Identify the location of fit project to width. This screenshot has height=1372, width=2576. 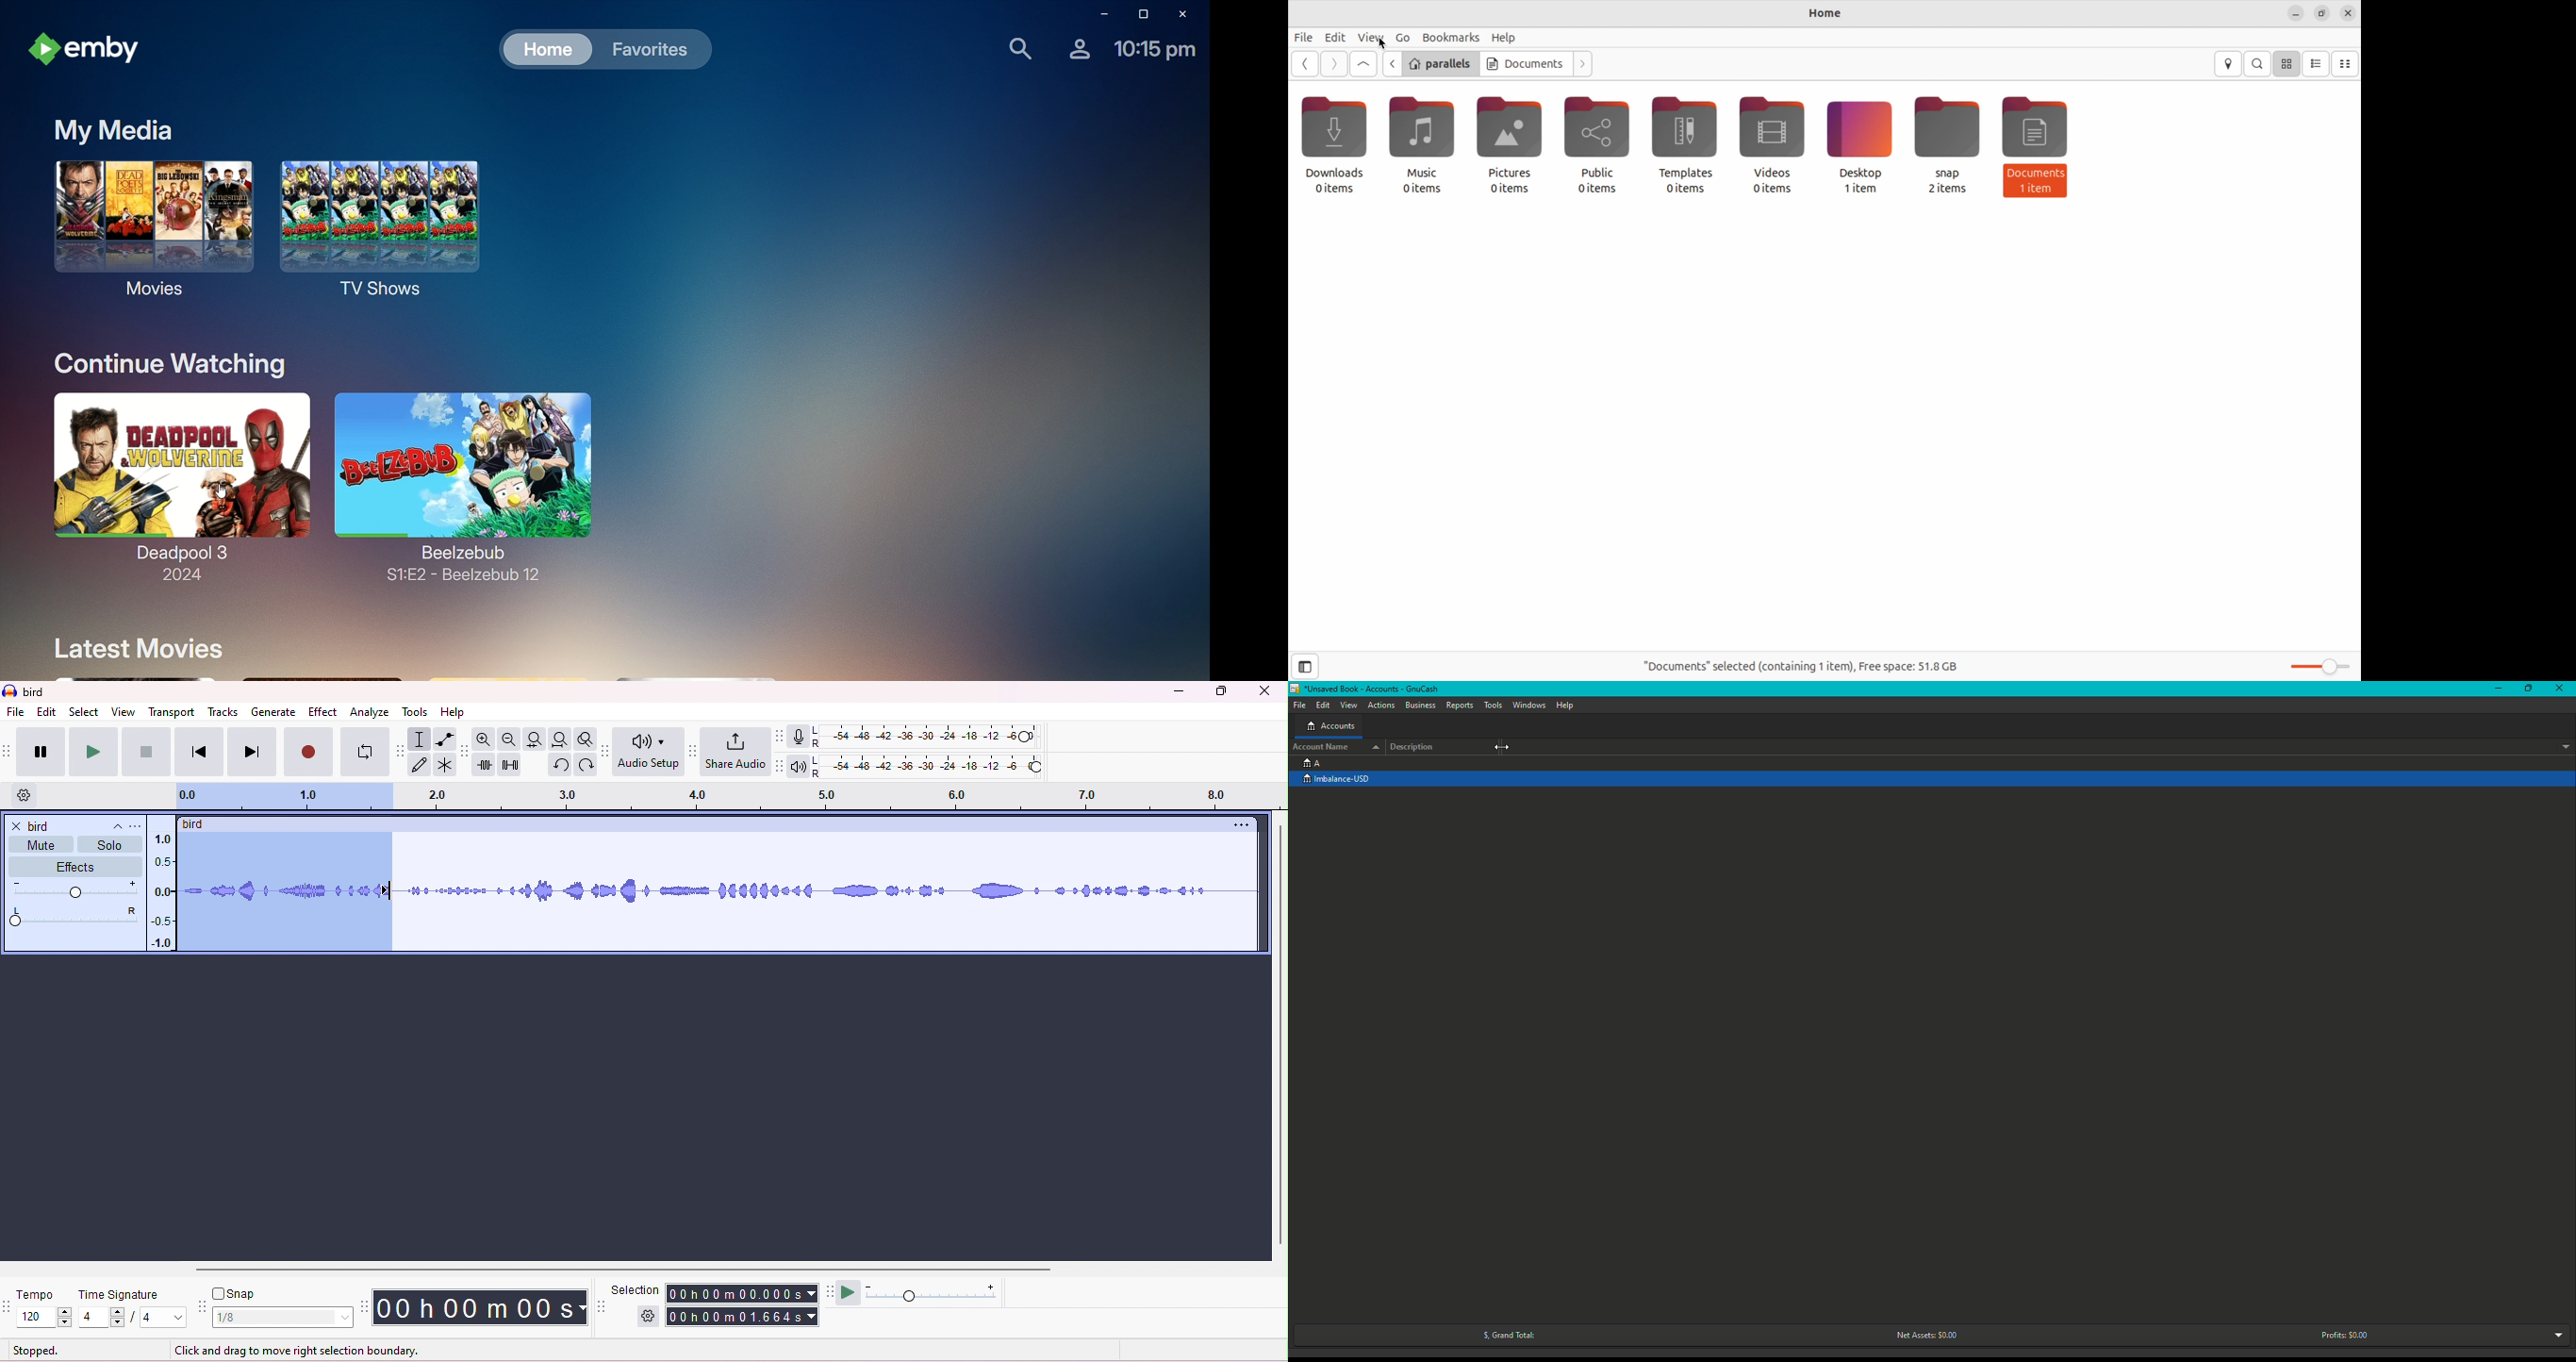
(559, 740).